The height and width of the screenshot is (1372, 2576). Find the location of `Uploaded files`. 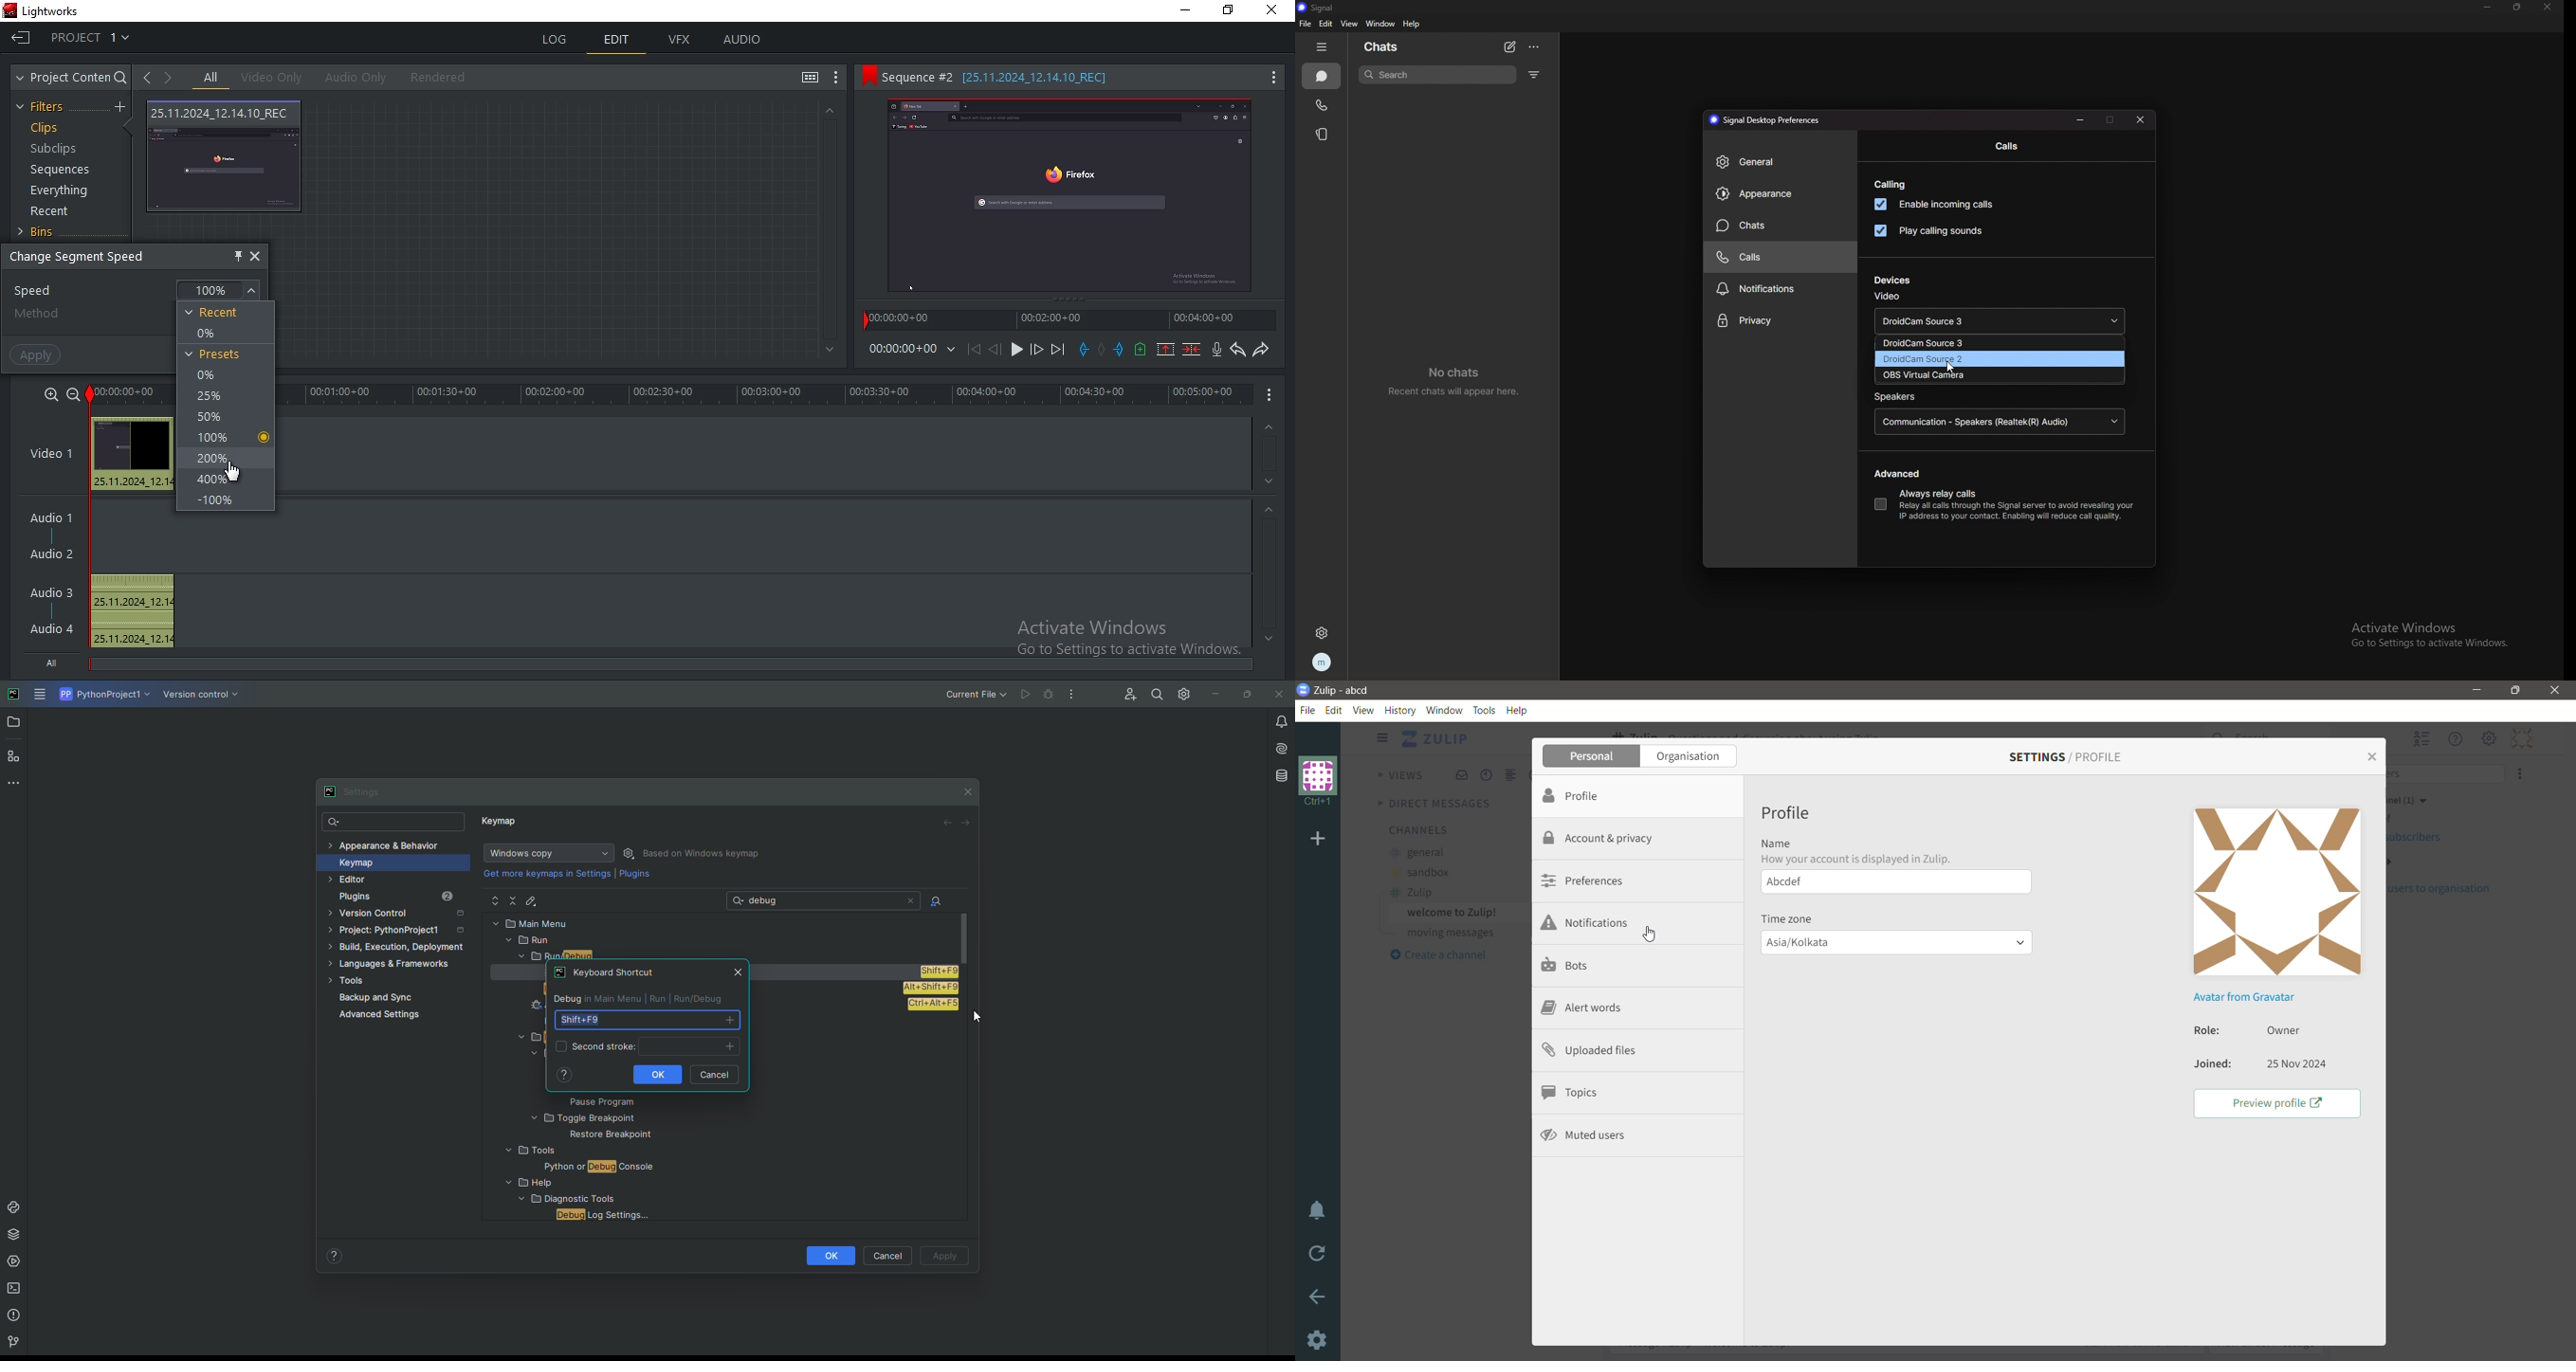

Uploaded files is located at coordinates (1600, 1051).